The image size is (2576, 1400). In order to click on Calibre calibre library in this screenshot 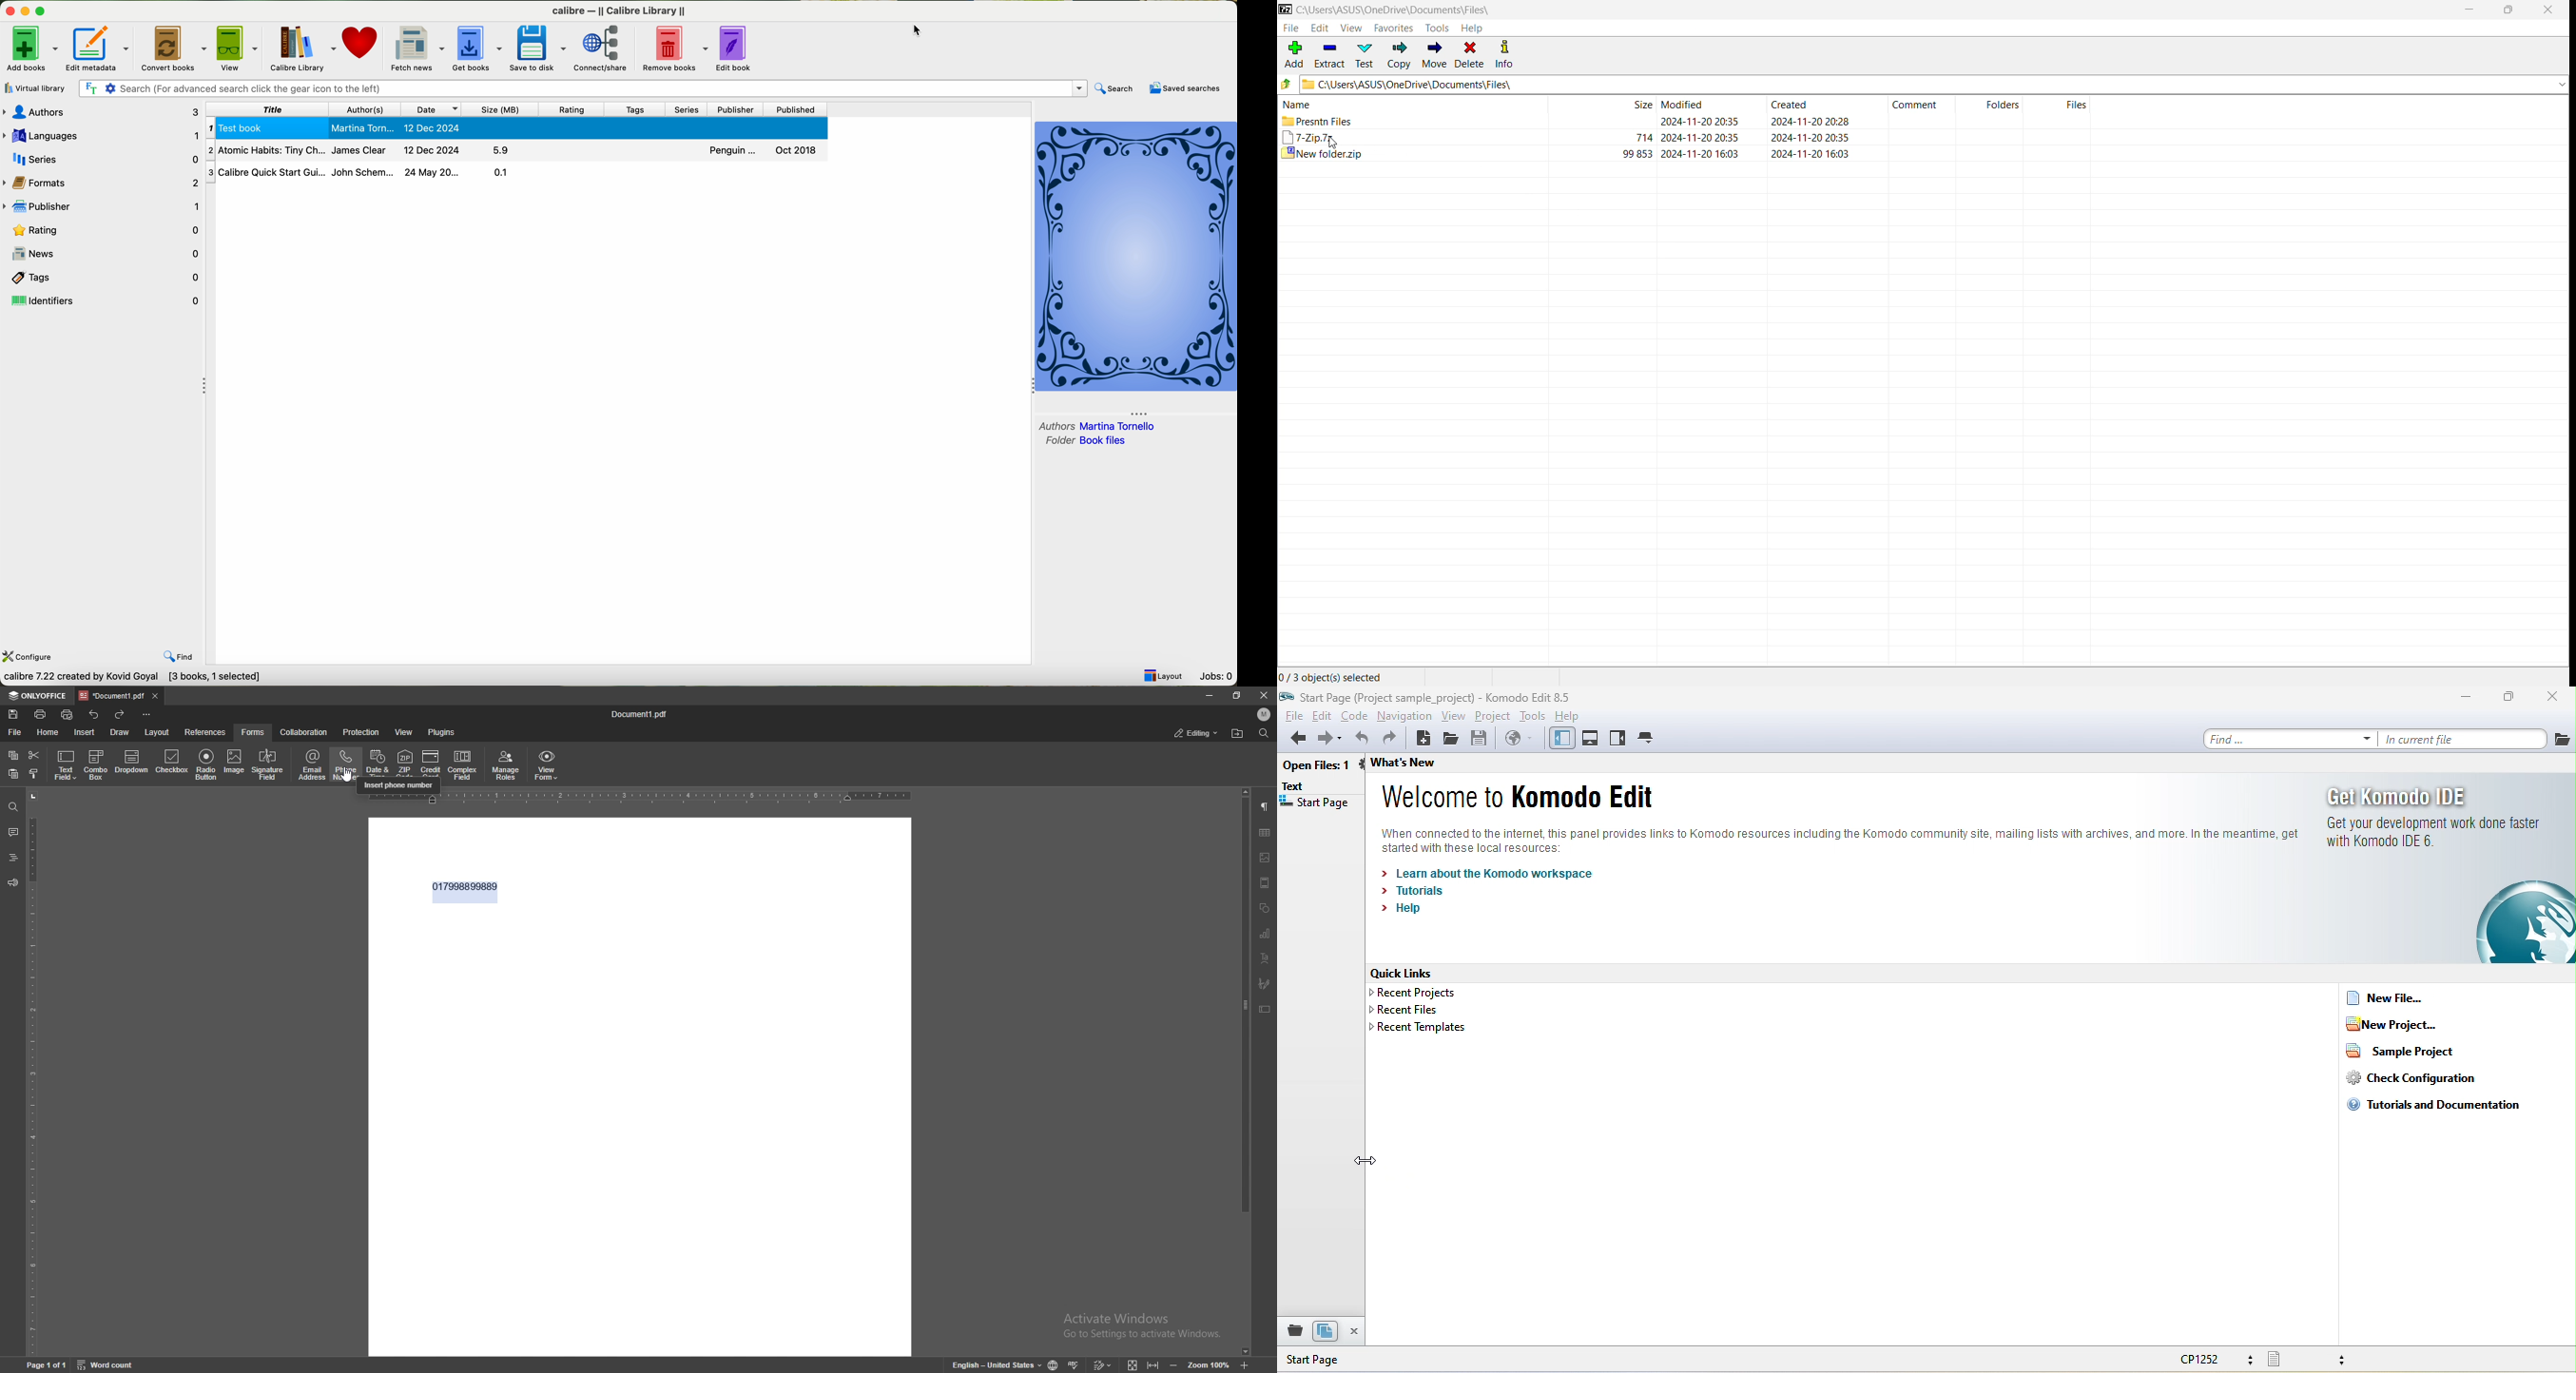, I will do `click(622, 9)`.